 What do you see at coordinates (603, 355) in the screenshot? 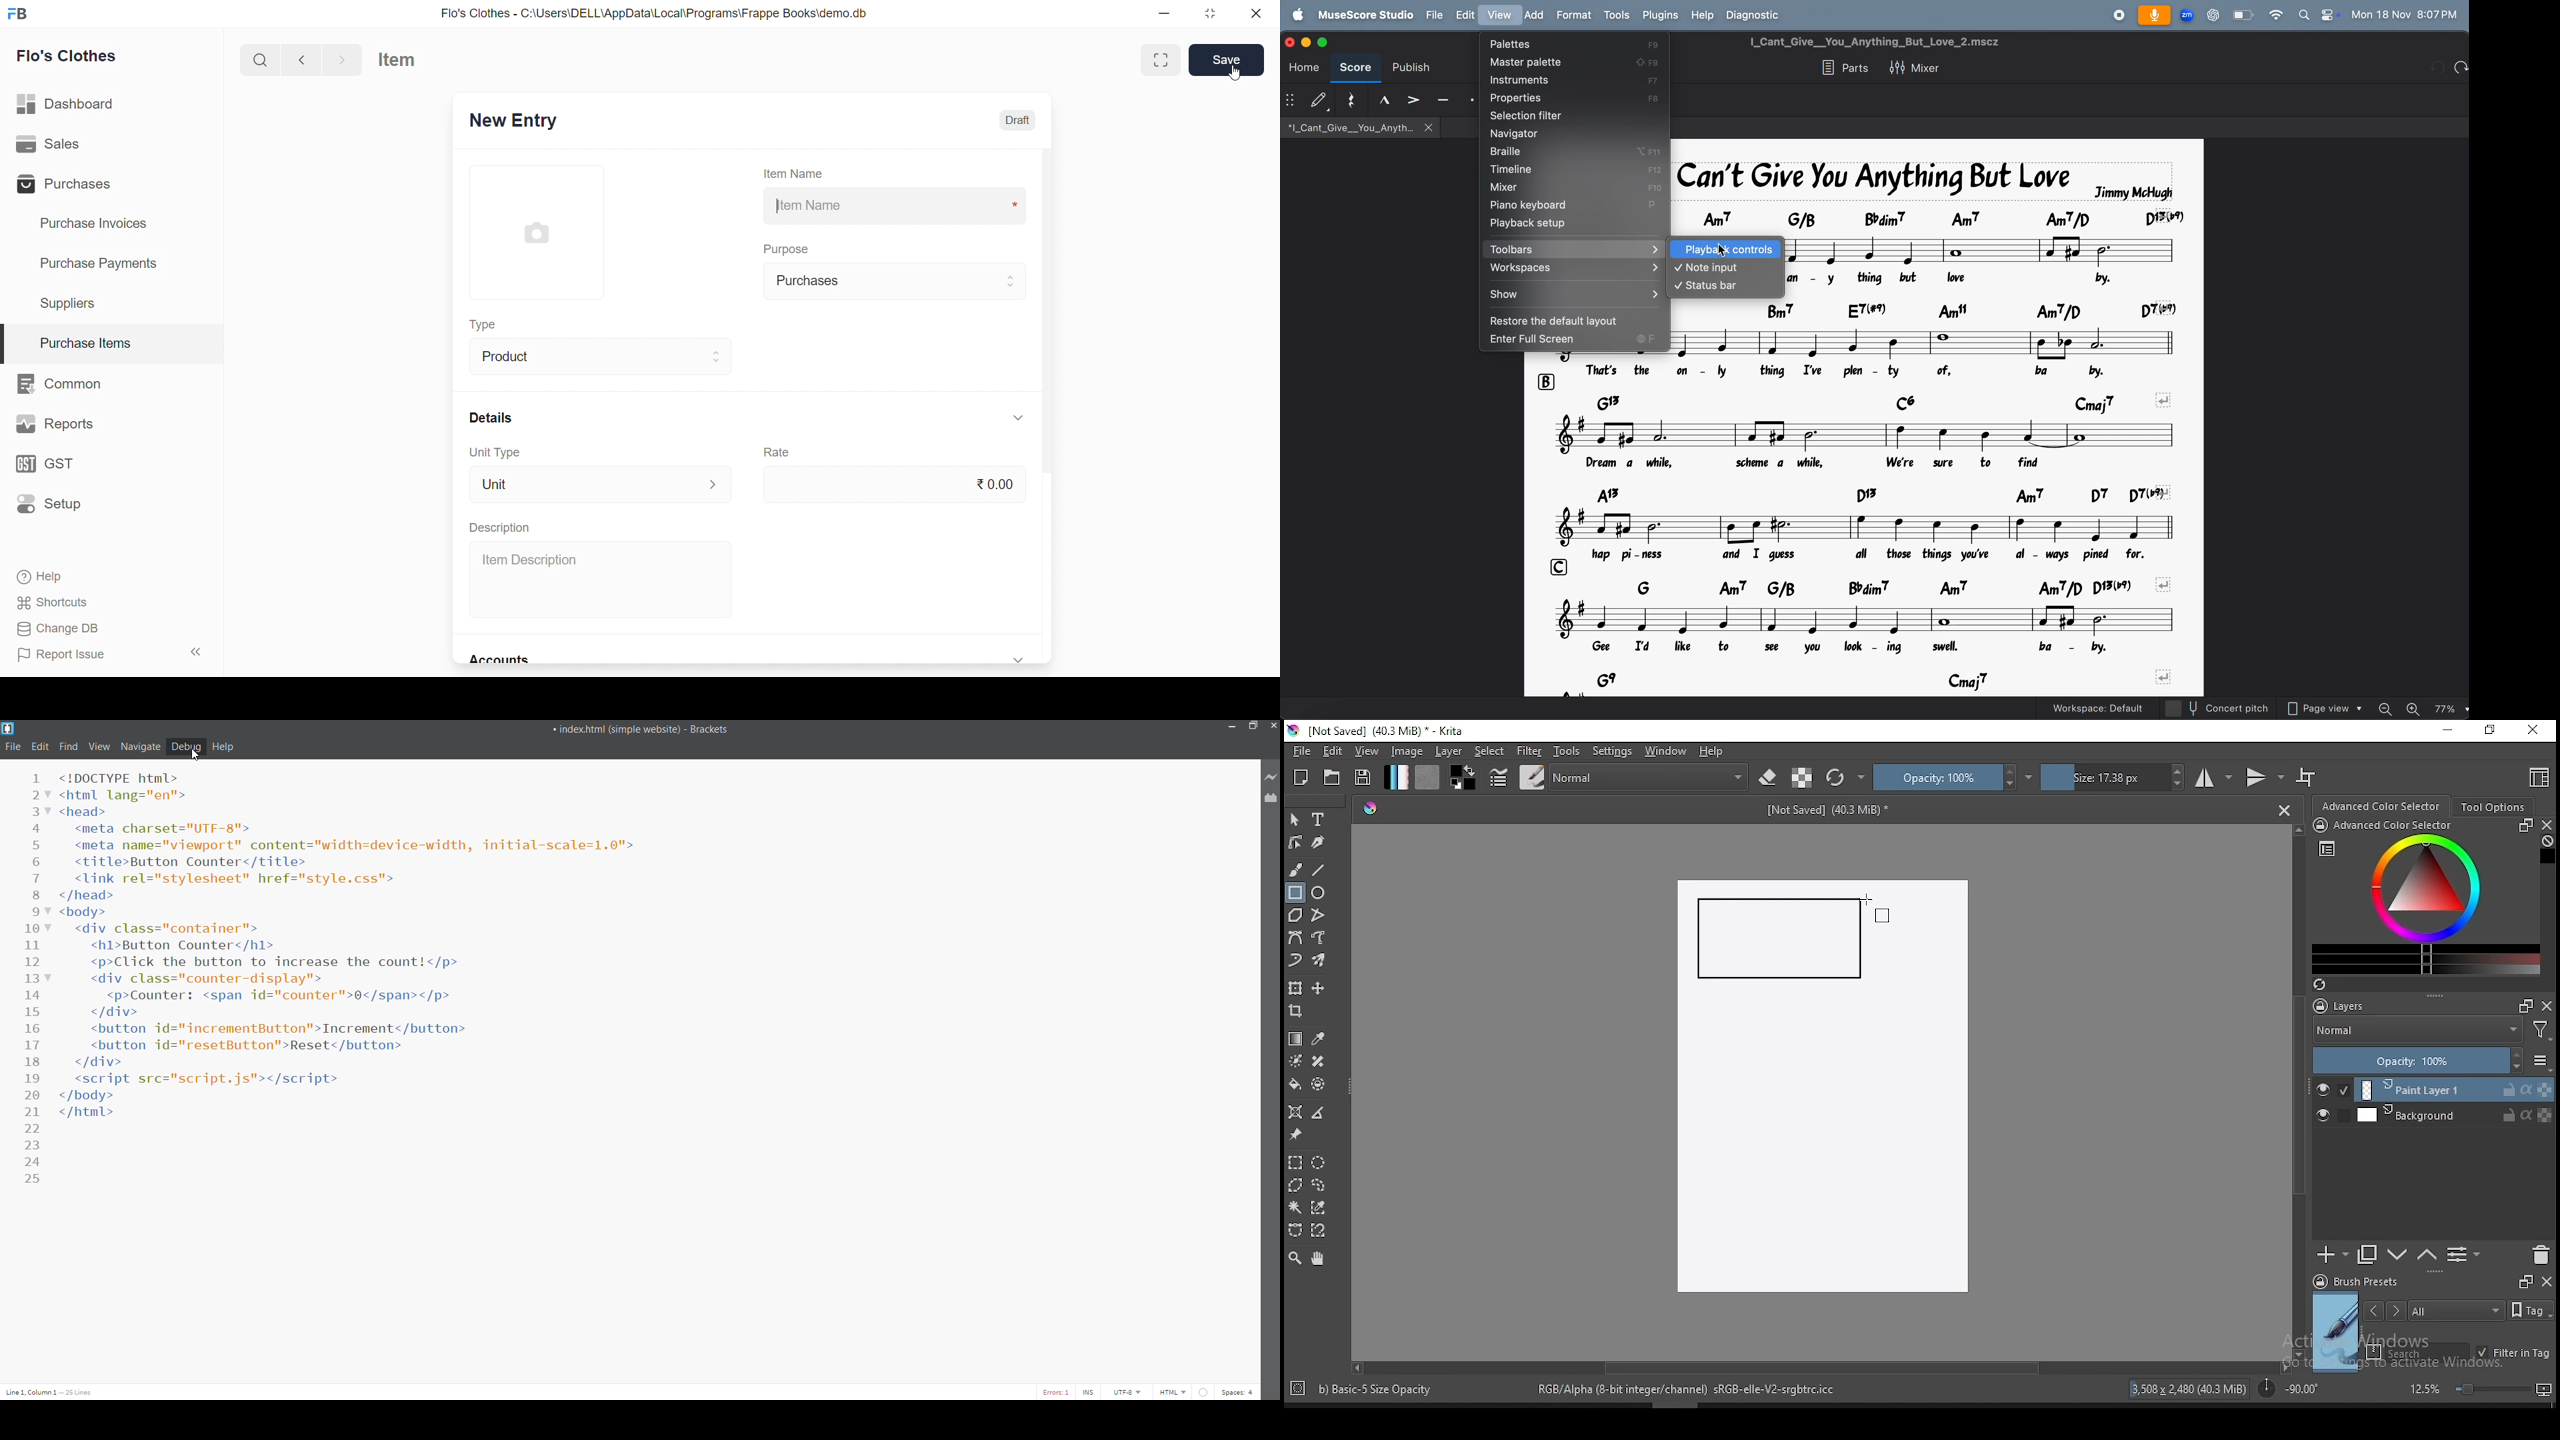
I see `Product` at bounding box center [603, 355].